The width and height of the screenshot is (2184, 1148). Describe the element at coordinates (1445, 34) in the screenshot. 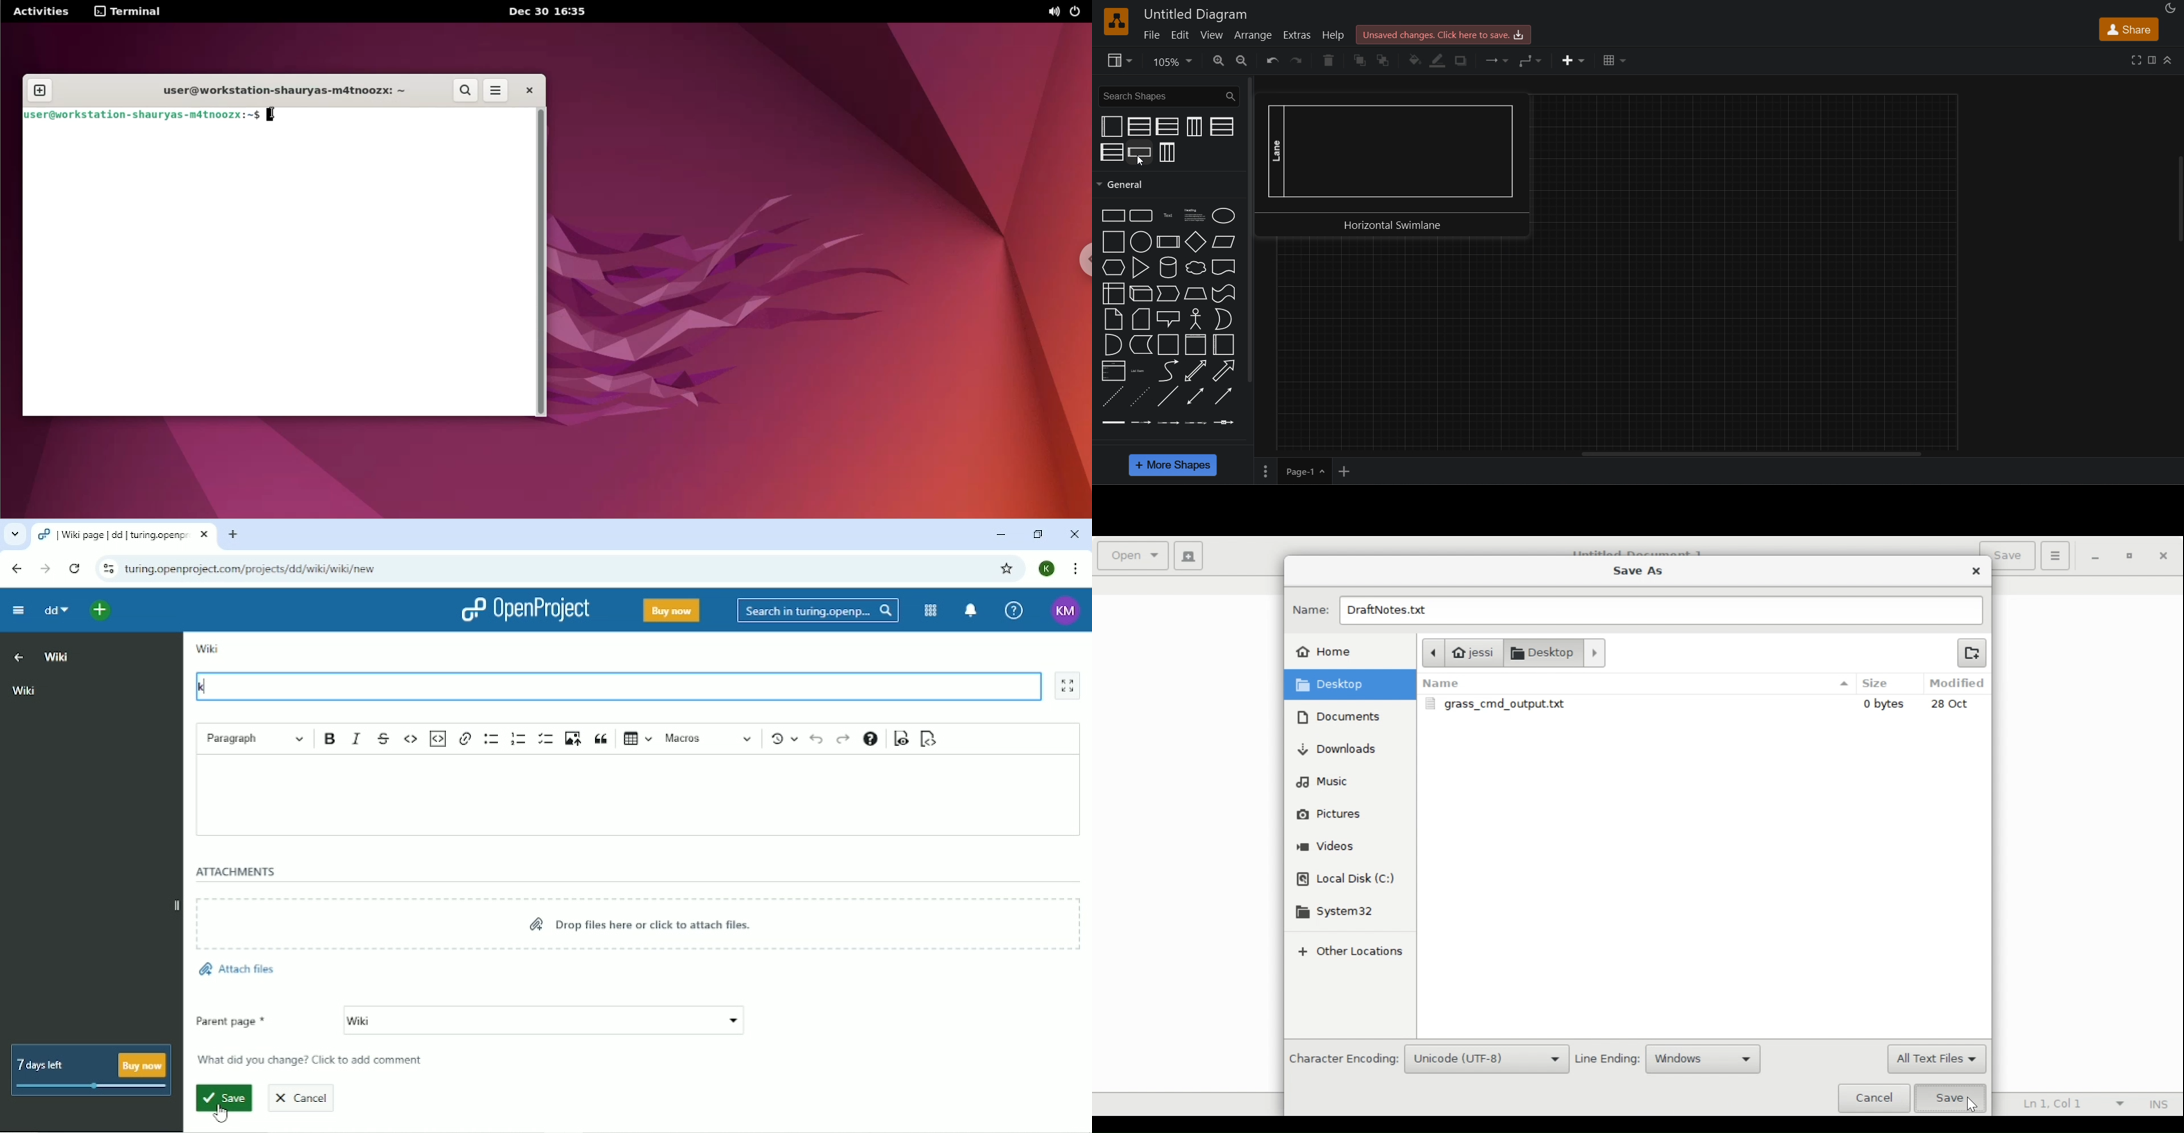

I see `unsaved changes. click here to save` at that location.